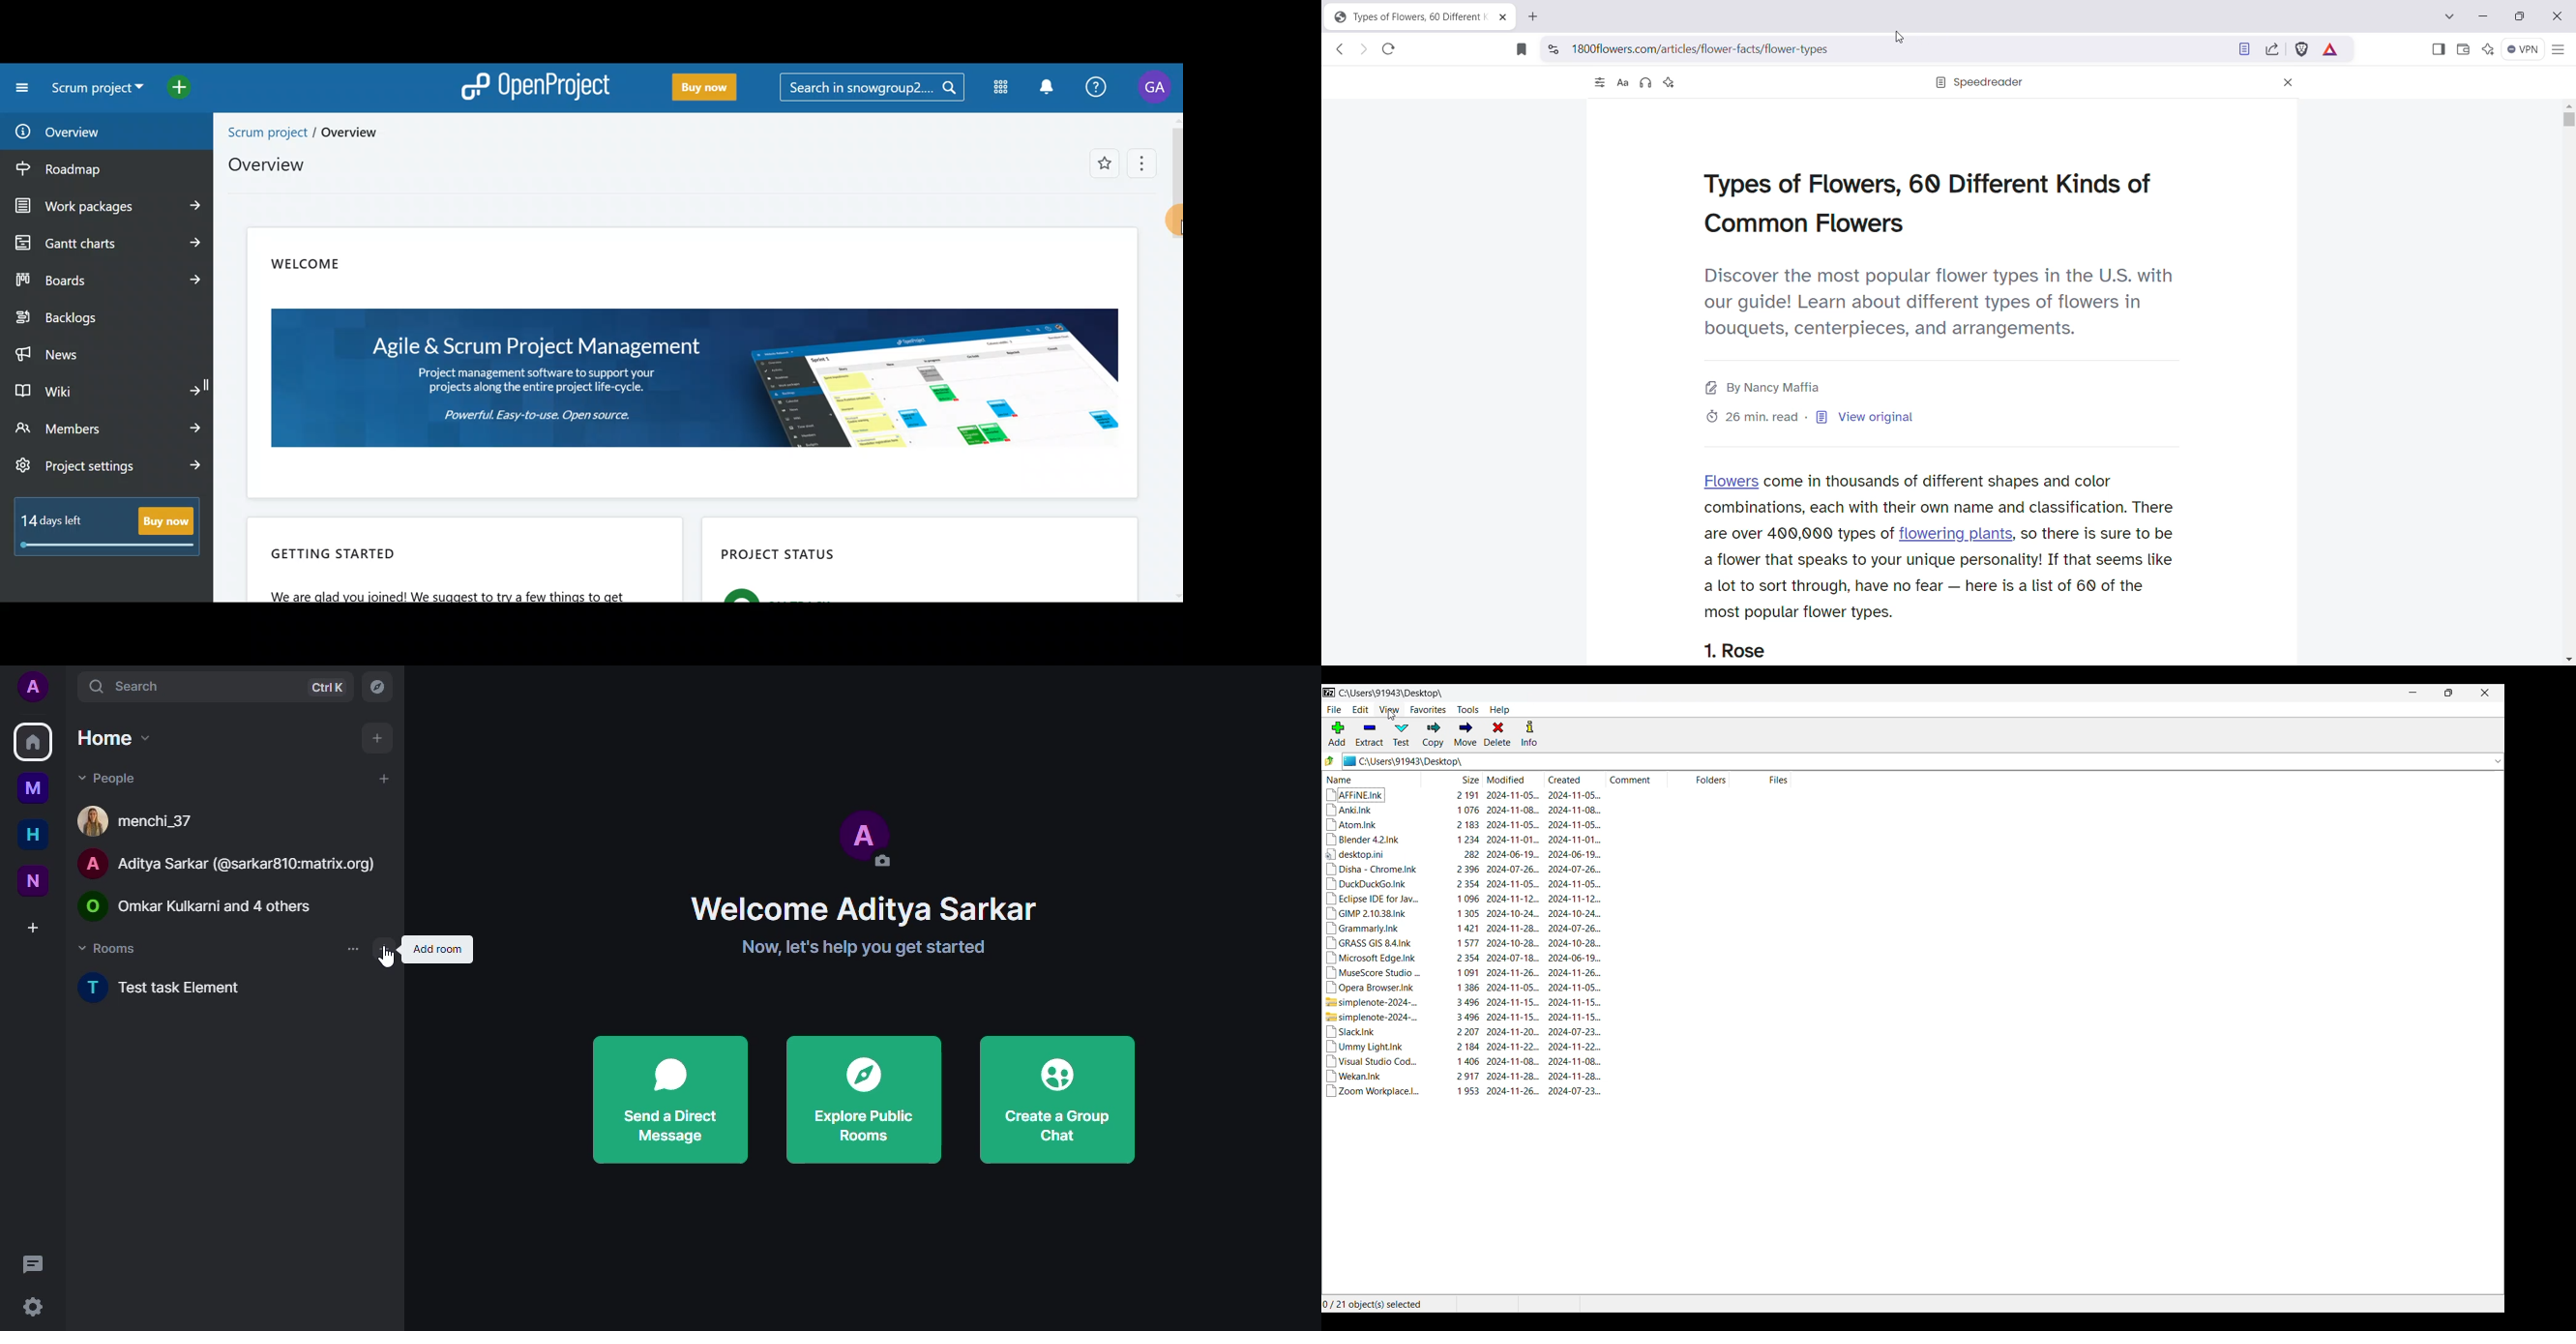  What do you see at coordinates (2498, 762) in the screenshot?
I see `List previous location` at bounding box center [2498, 762].